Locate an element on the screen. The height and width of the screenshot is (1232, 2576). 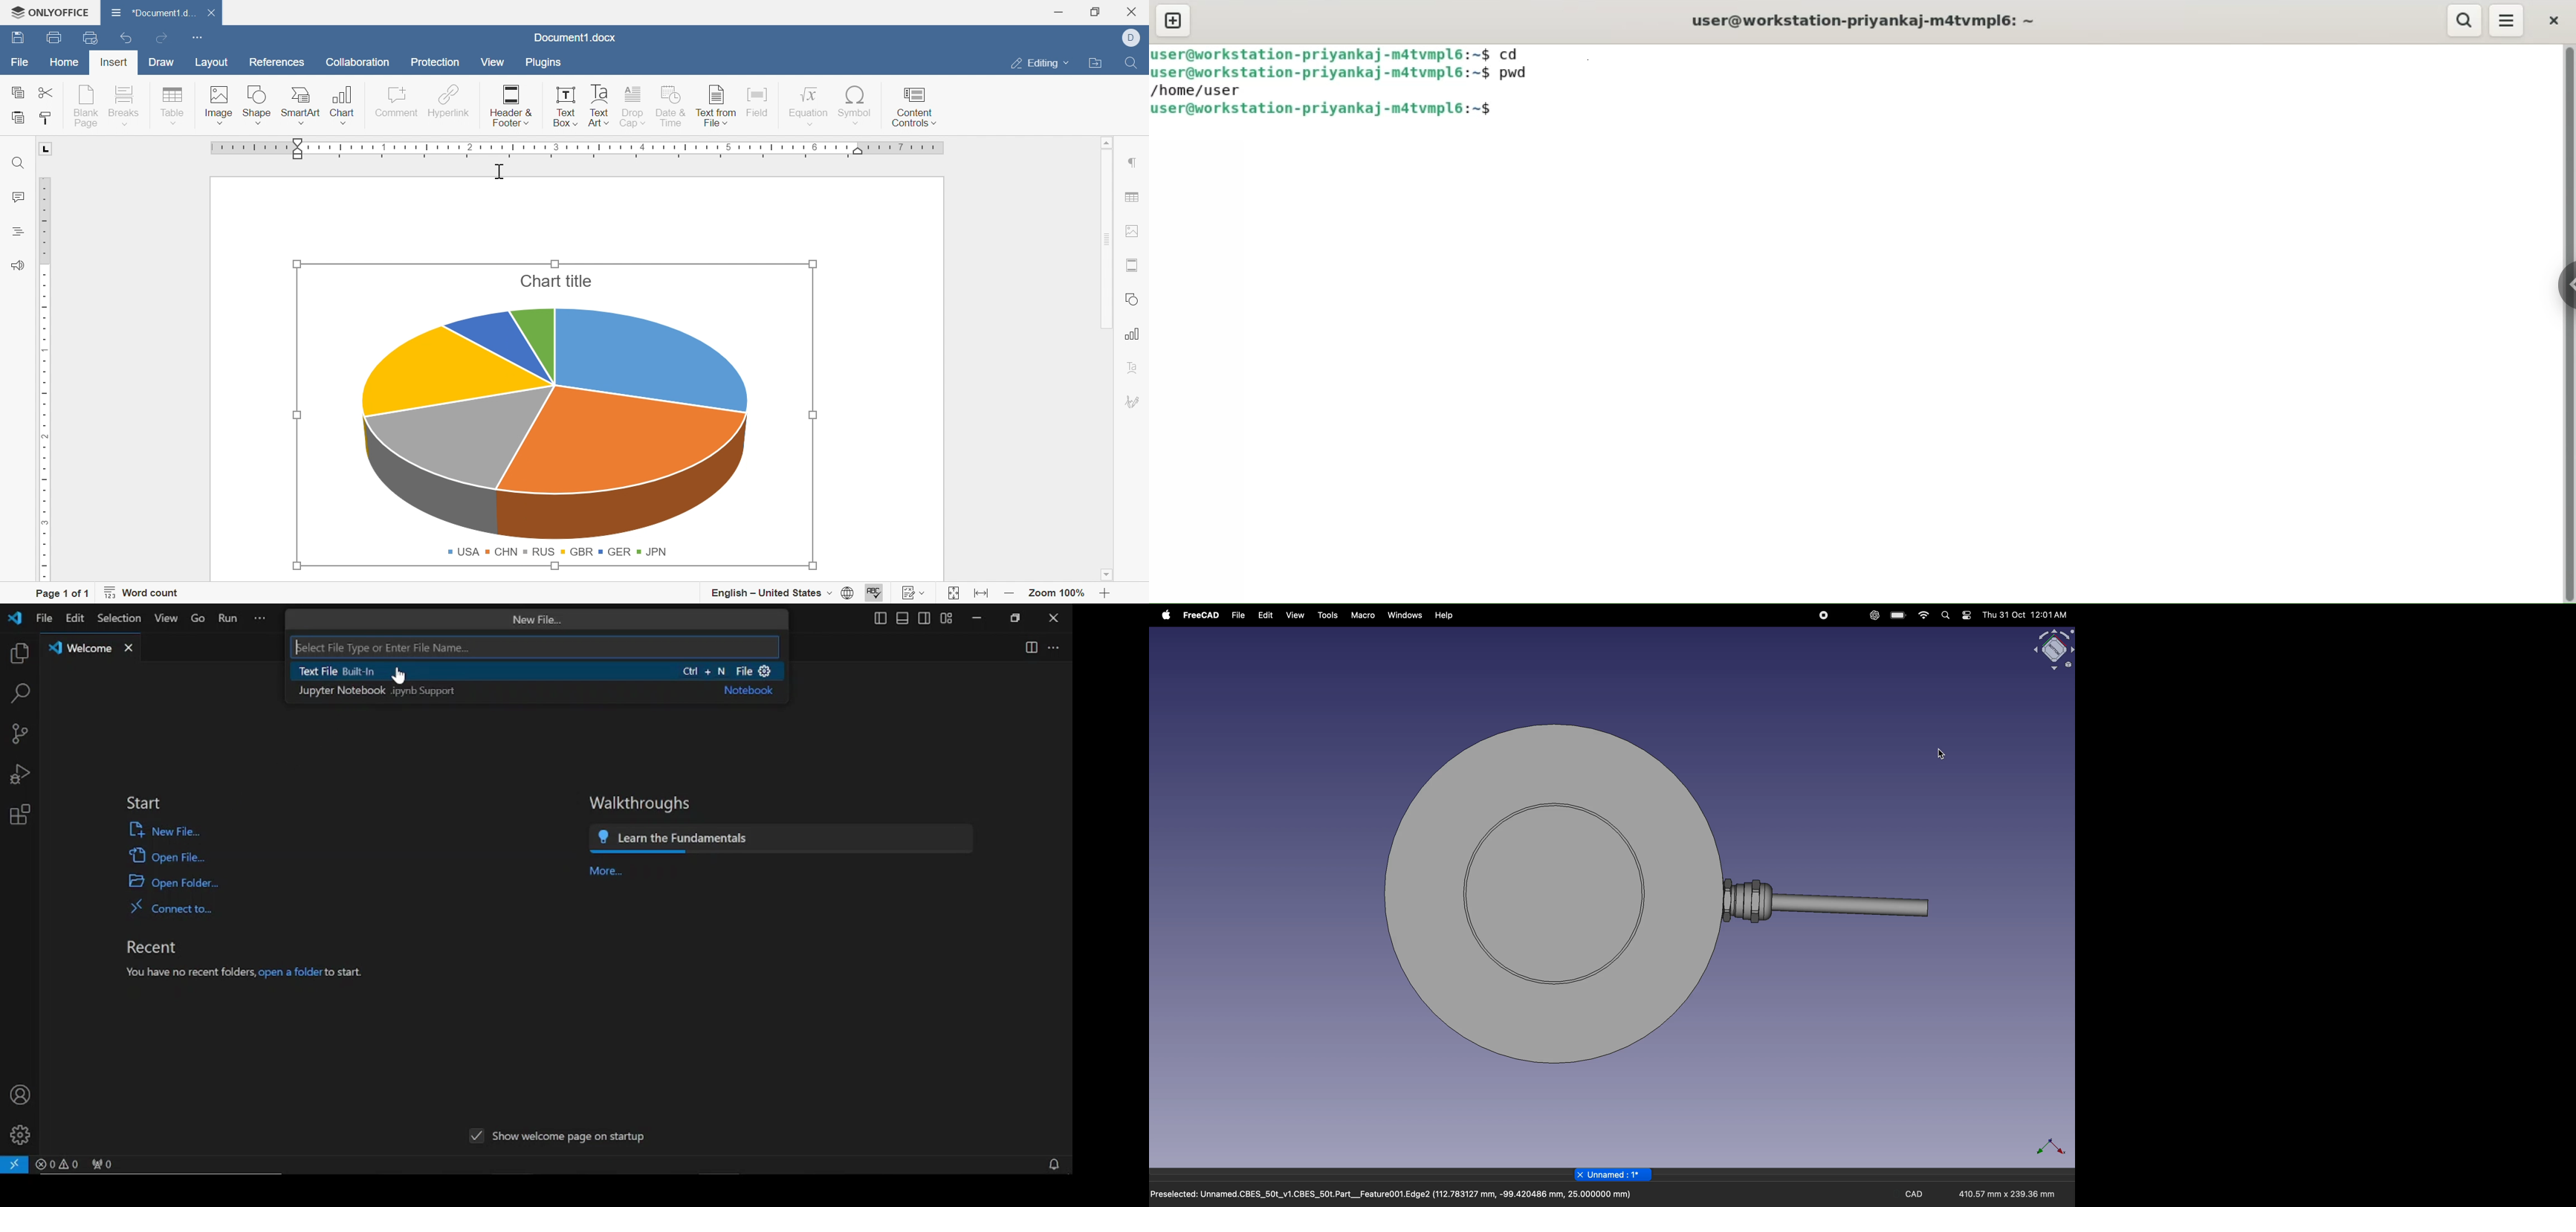
user@workstation-priyankaj-m4atvmpl6:~$ is located at coordinates (1321, 74).